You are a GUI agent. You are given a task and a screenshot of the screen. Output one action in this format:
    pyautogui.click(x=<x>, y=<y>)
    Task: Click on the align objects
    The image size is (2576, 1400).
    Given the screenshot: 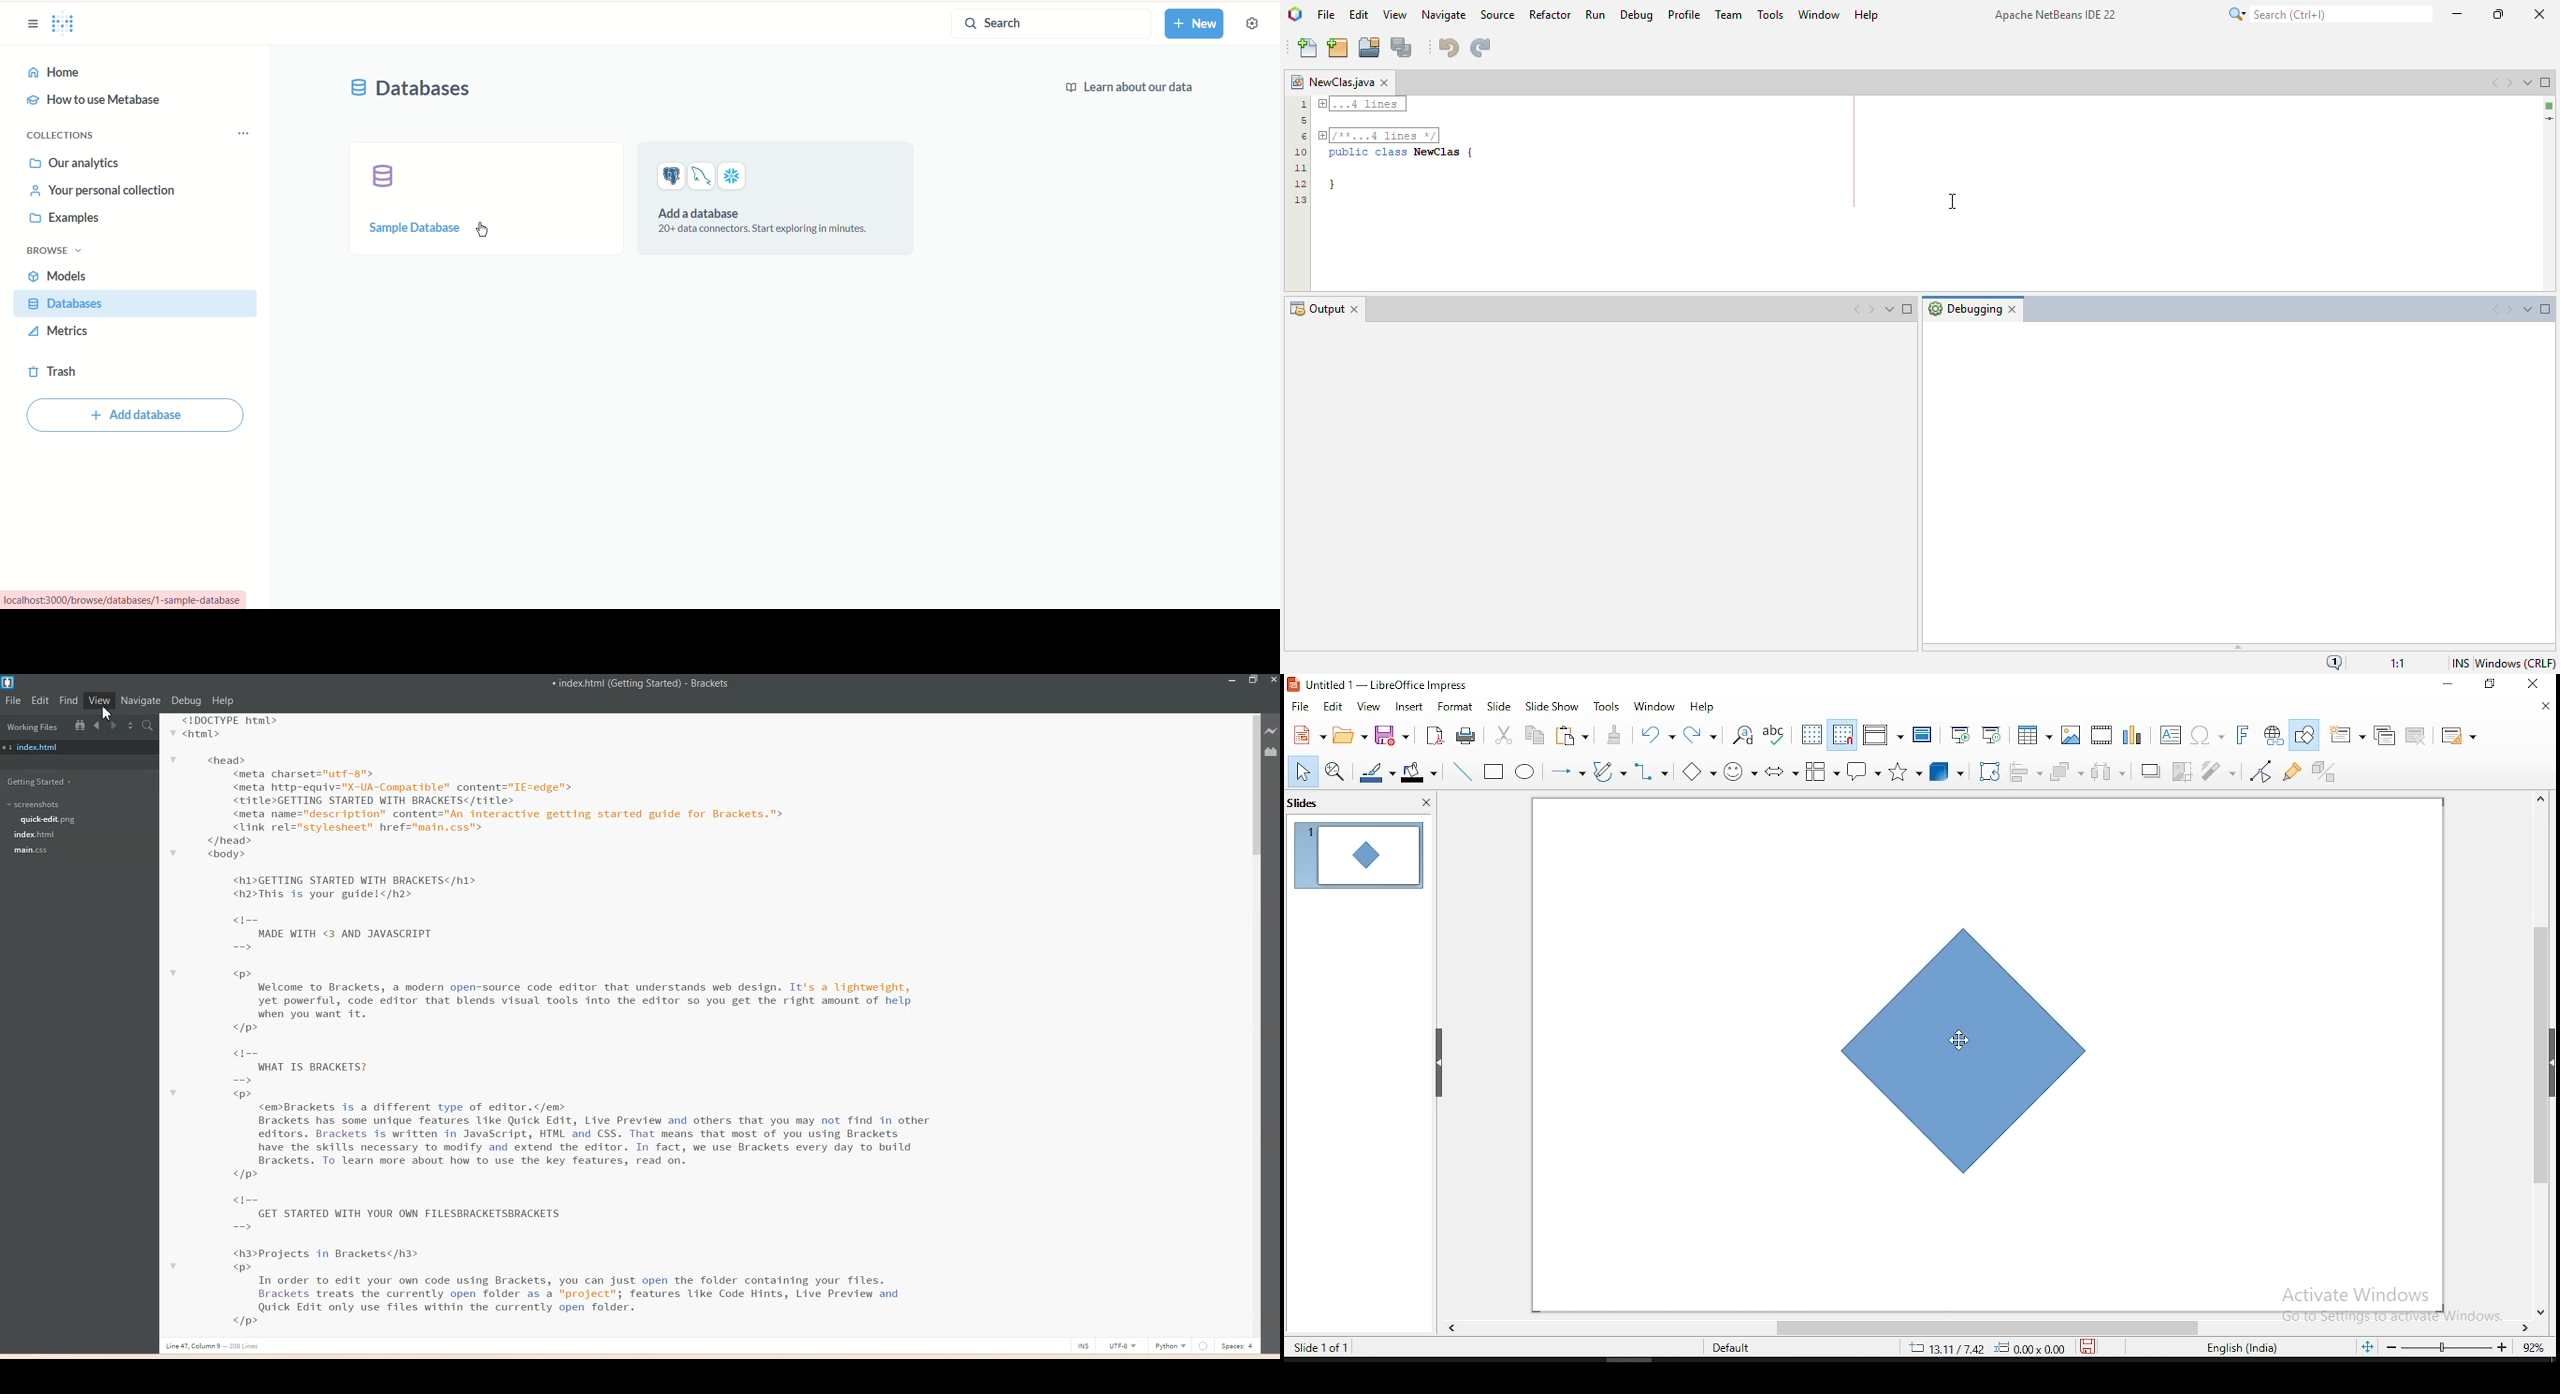 What is the action you would take?
    pyautogui.click(x=2024, y=768)
    